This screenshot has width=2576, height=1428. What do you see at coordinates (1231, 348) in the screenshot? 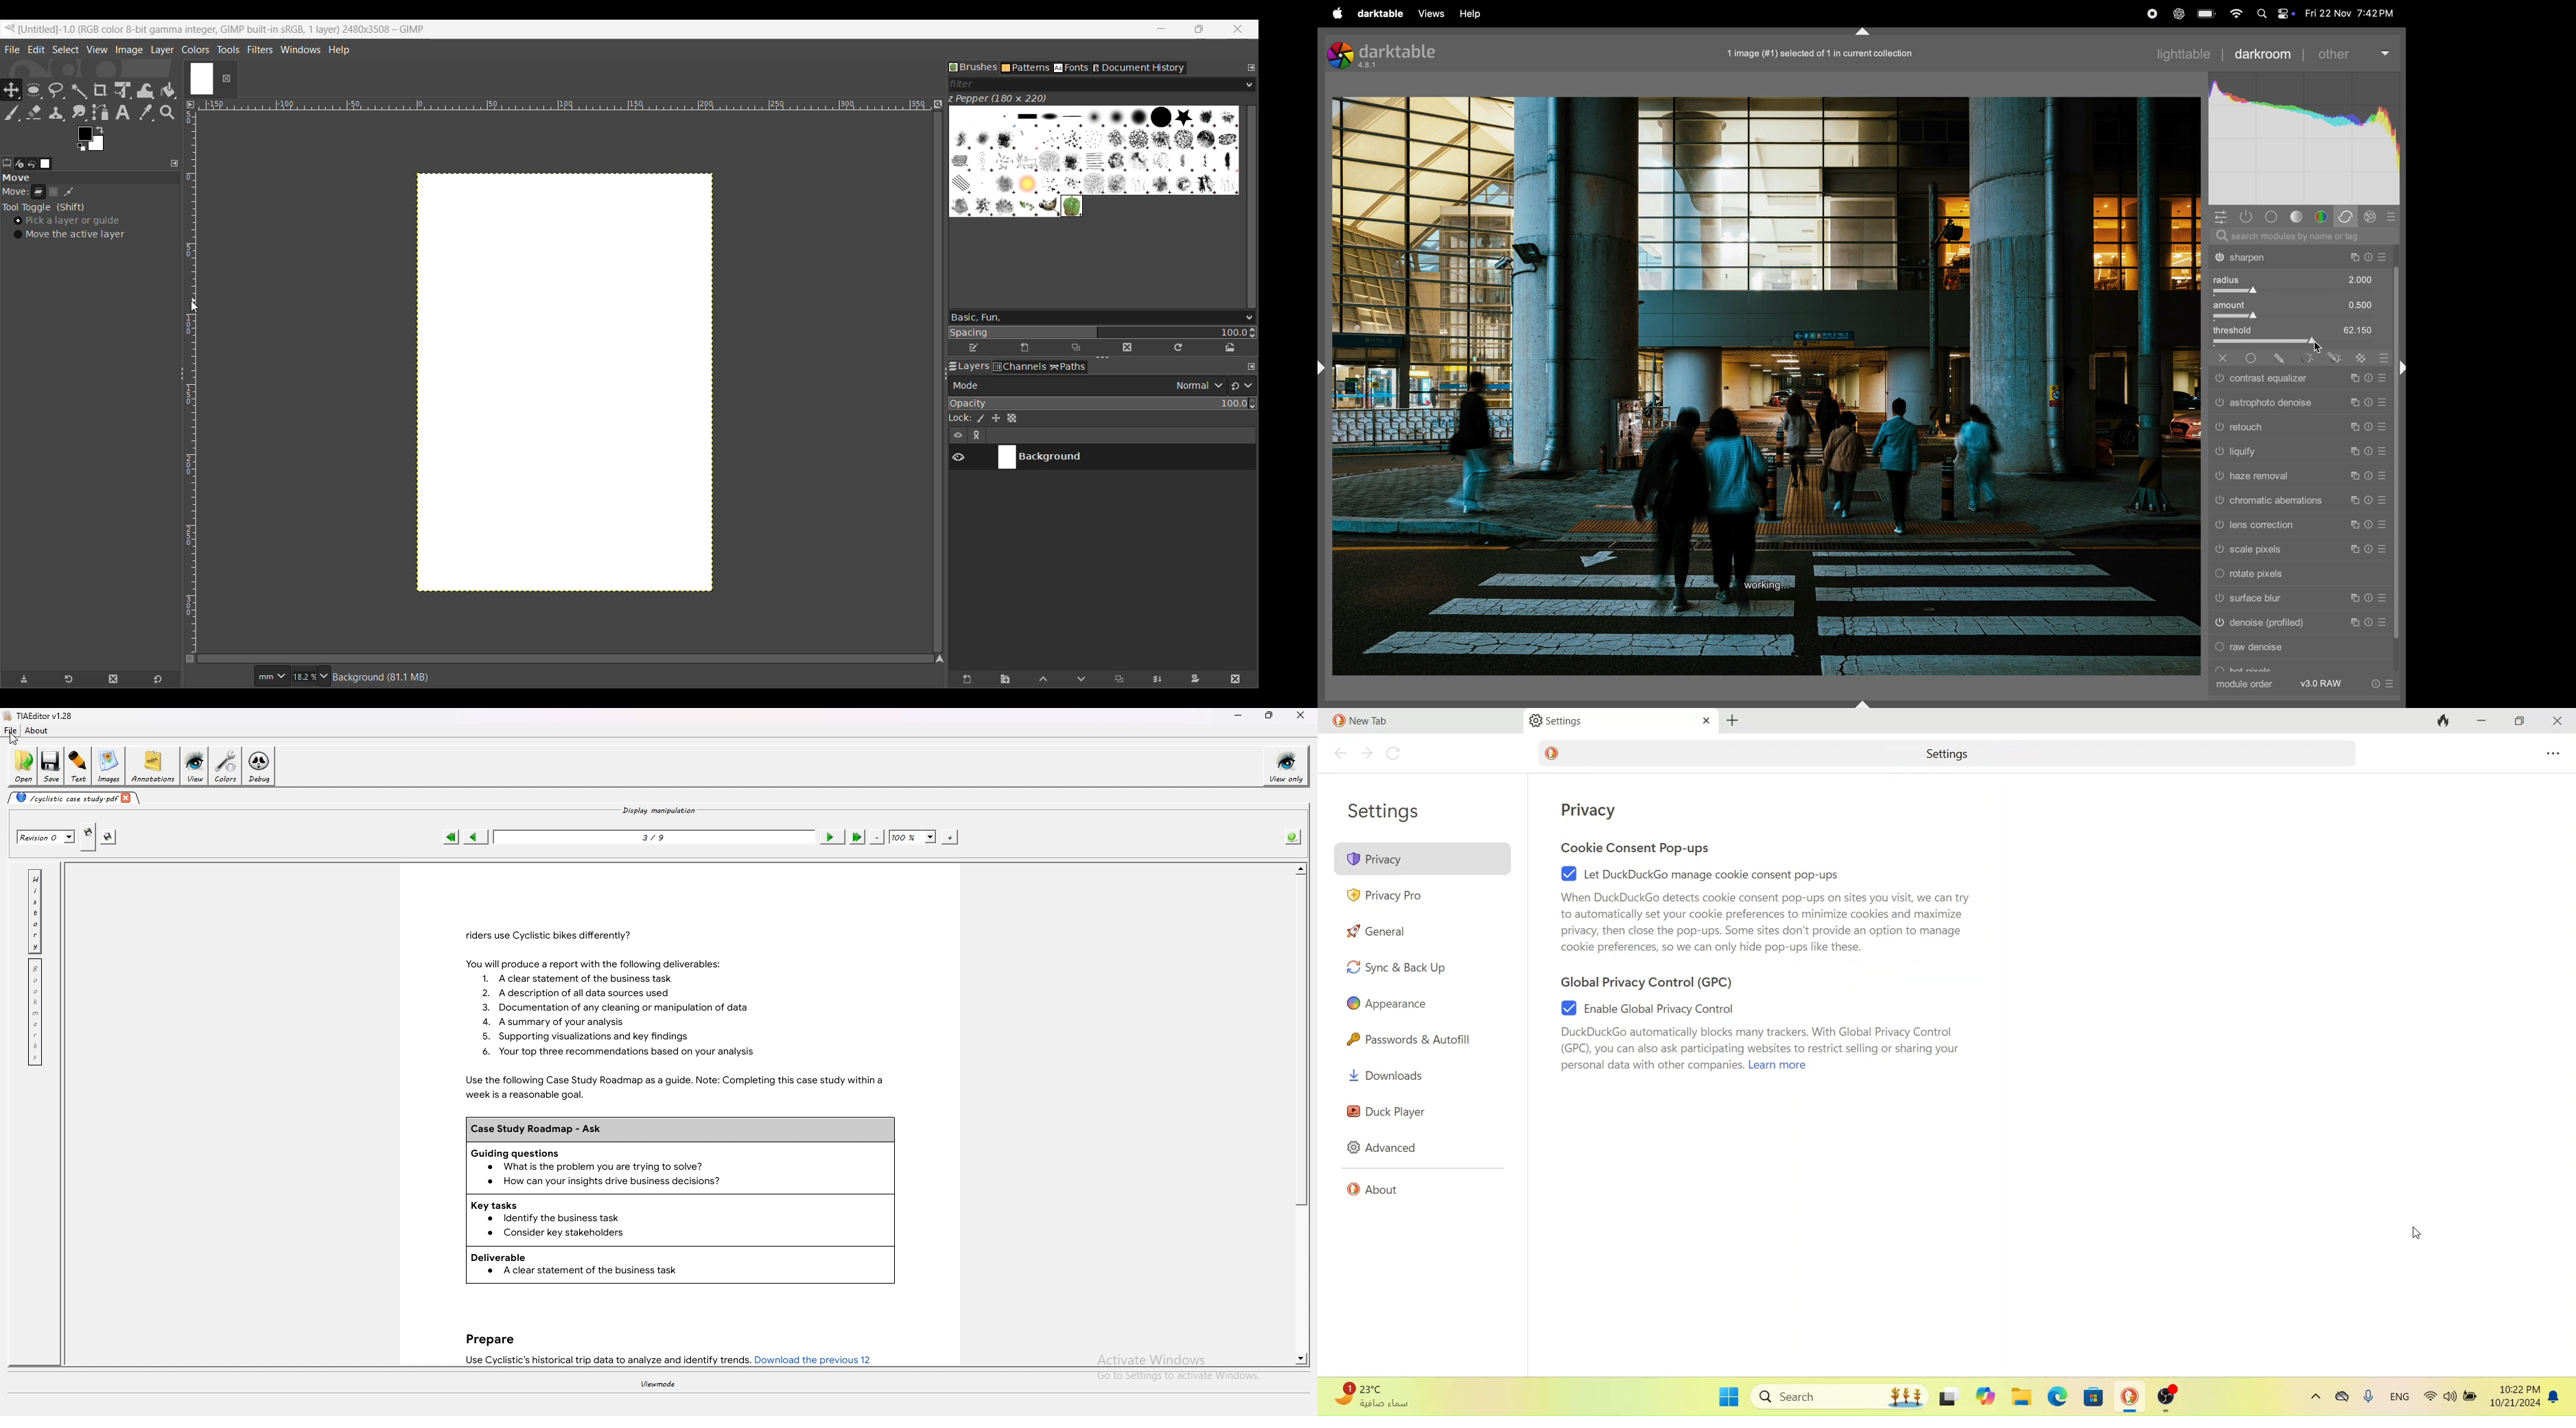
I see `Open brush as image` at bounding box center [1231, 348].